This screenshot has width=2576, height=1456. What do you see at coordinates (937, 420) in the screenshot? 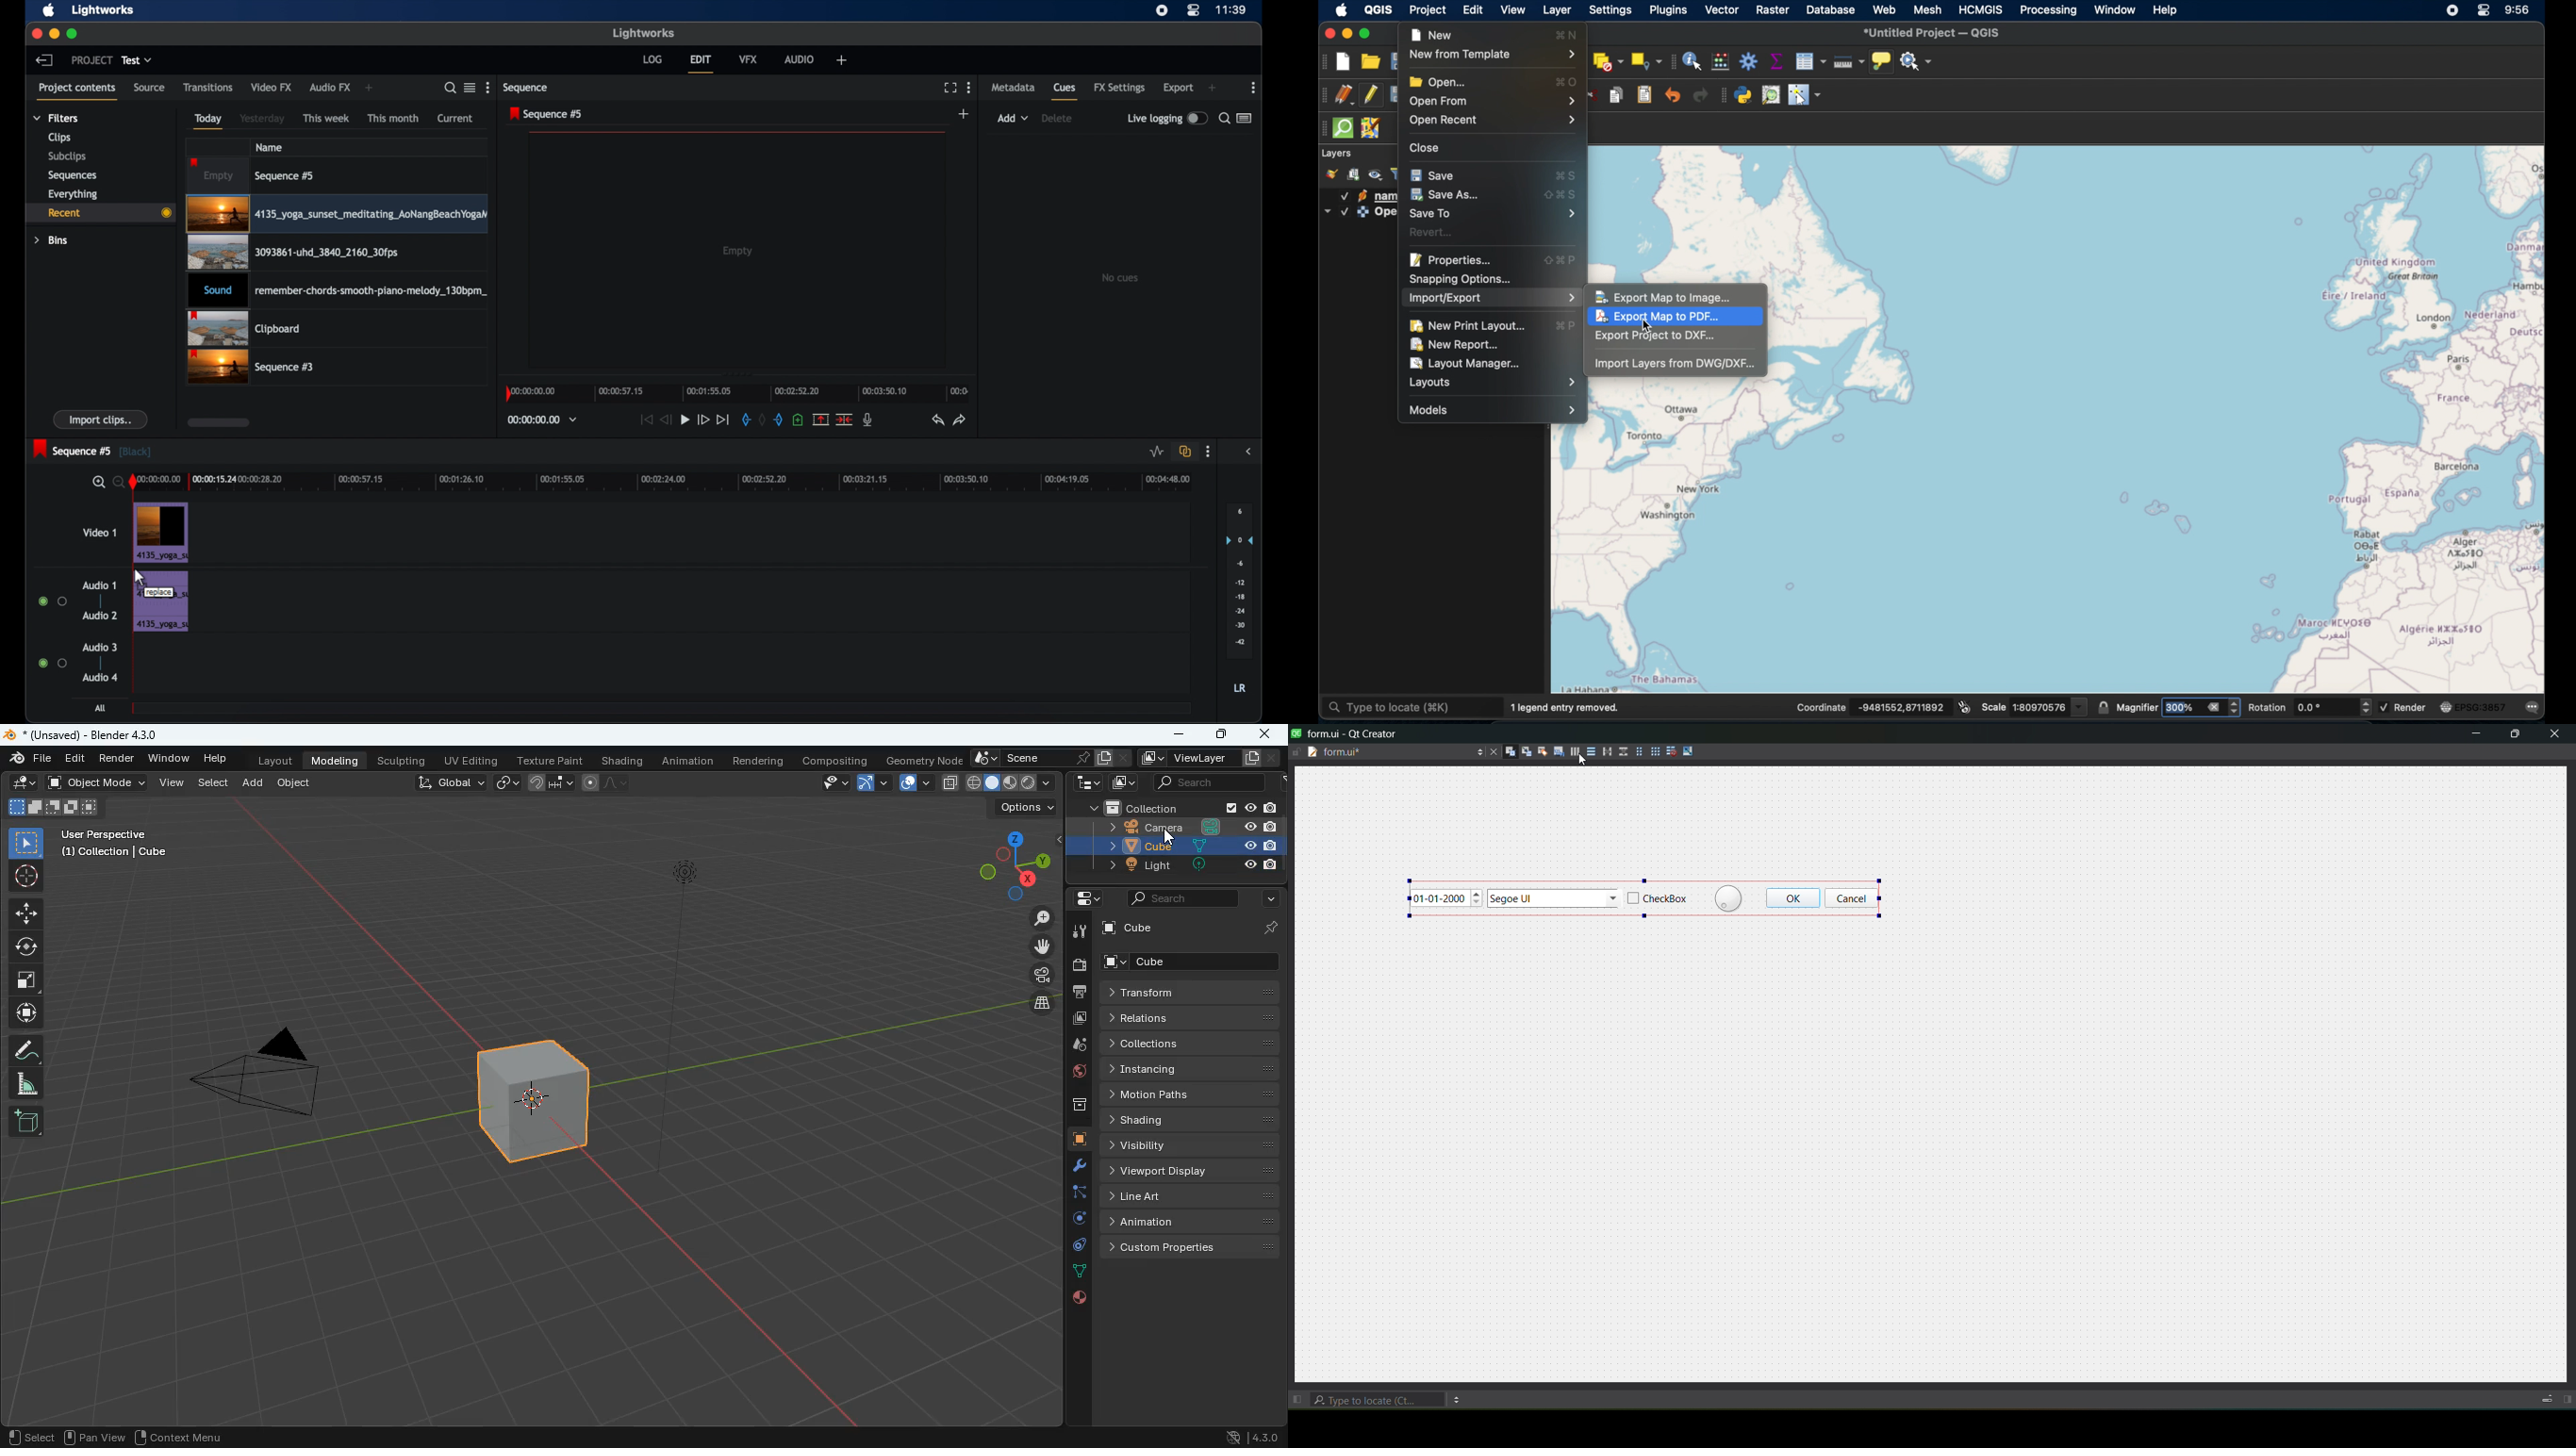
I see `undo` at bounding box center [937, 420].